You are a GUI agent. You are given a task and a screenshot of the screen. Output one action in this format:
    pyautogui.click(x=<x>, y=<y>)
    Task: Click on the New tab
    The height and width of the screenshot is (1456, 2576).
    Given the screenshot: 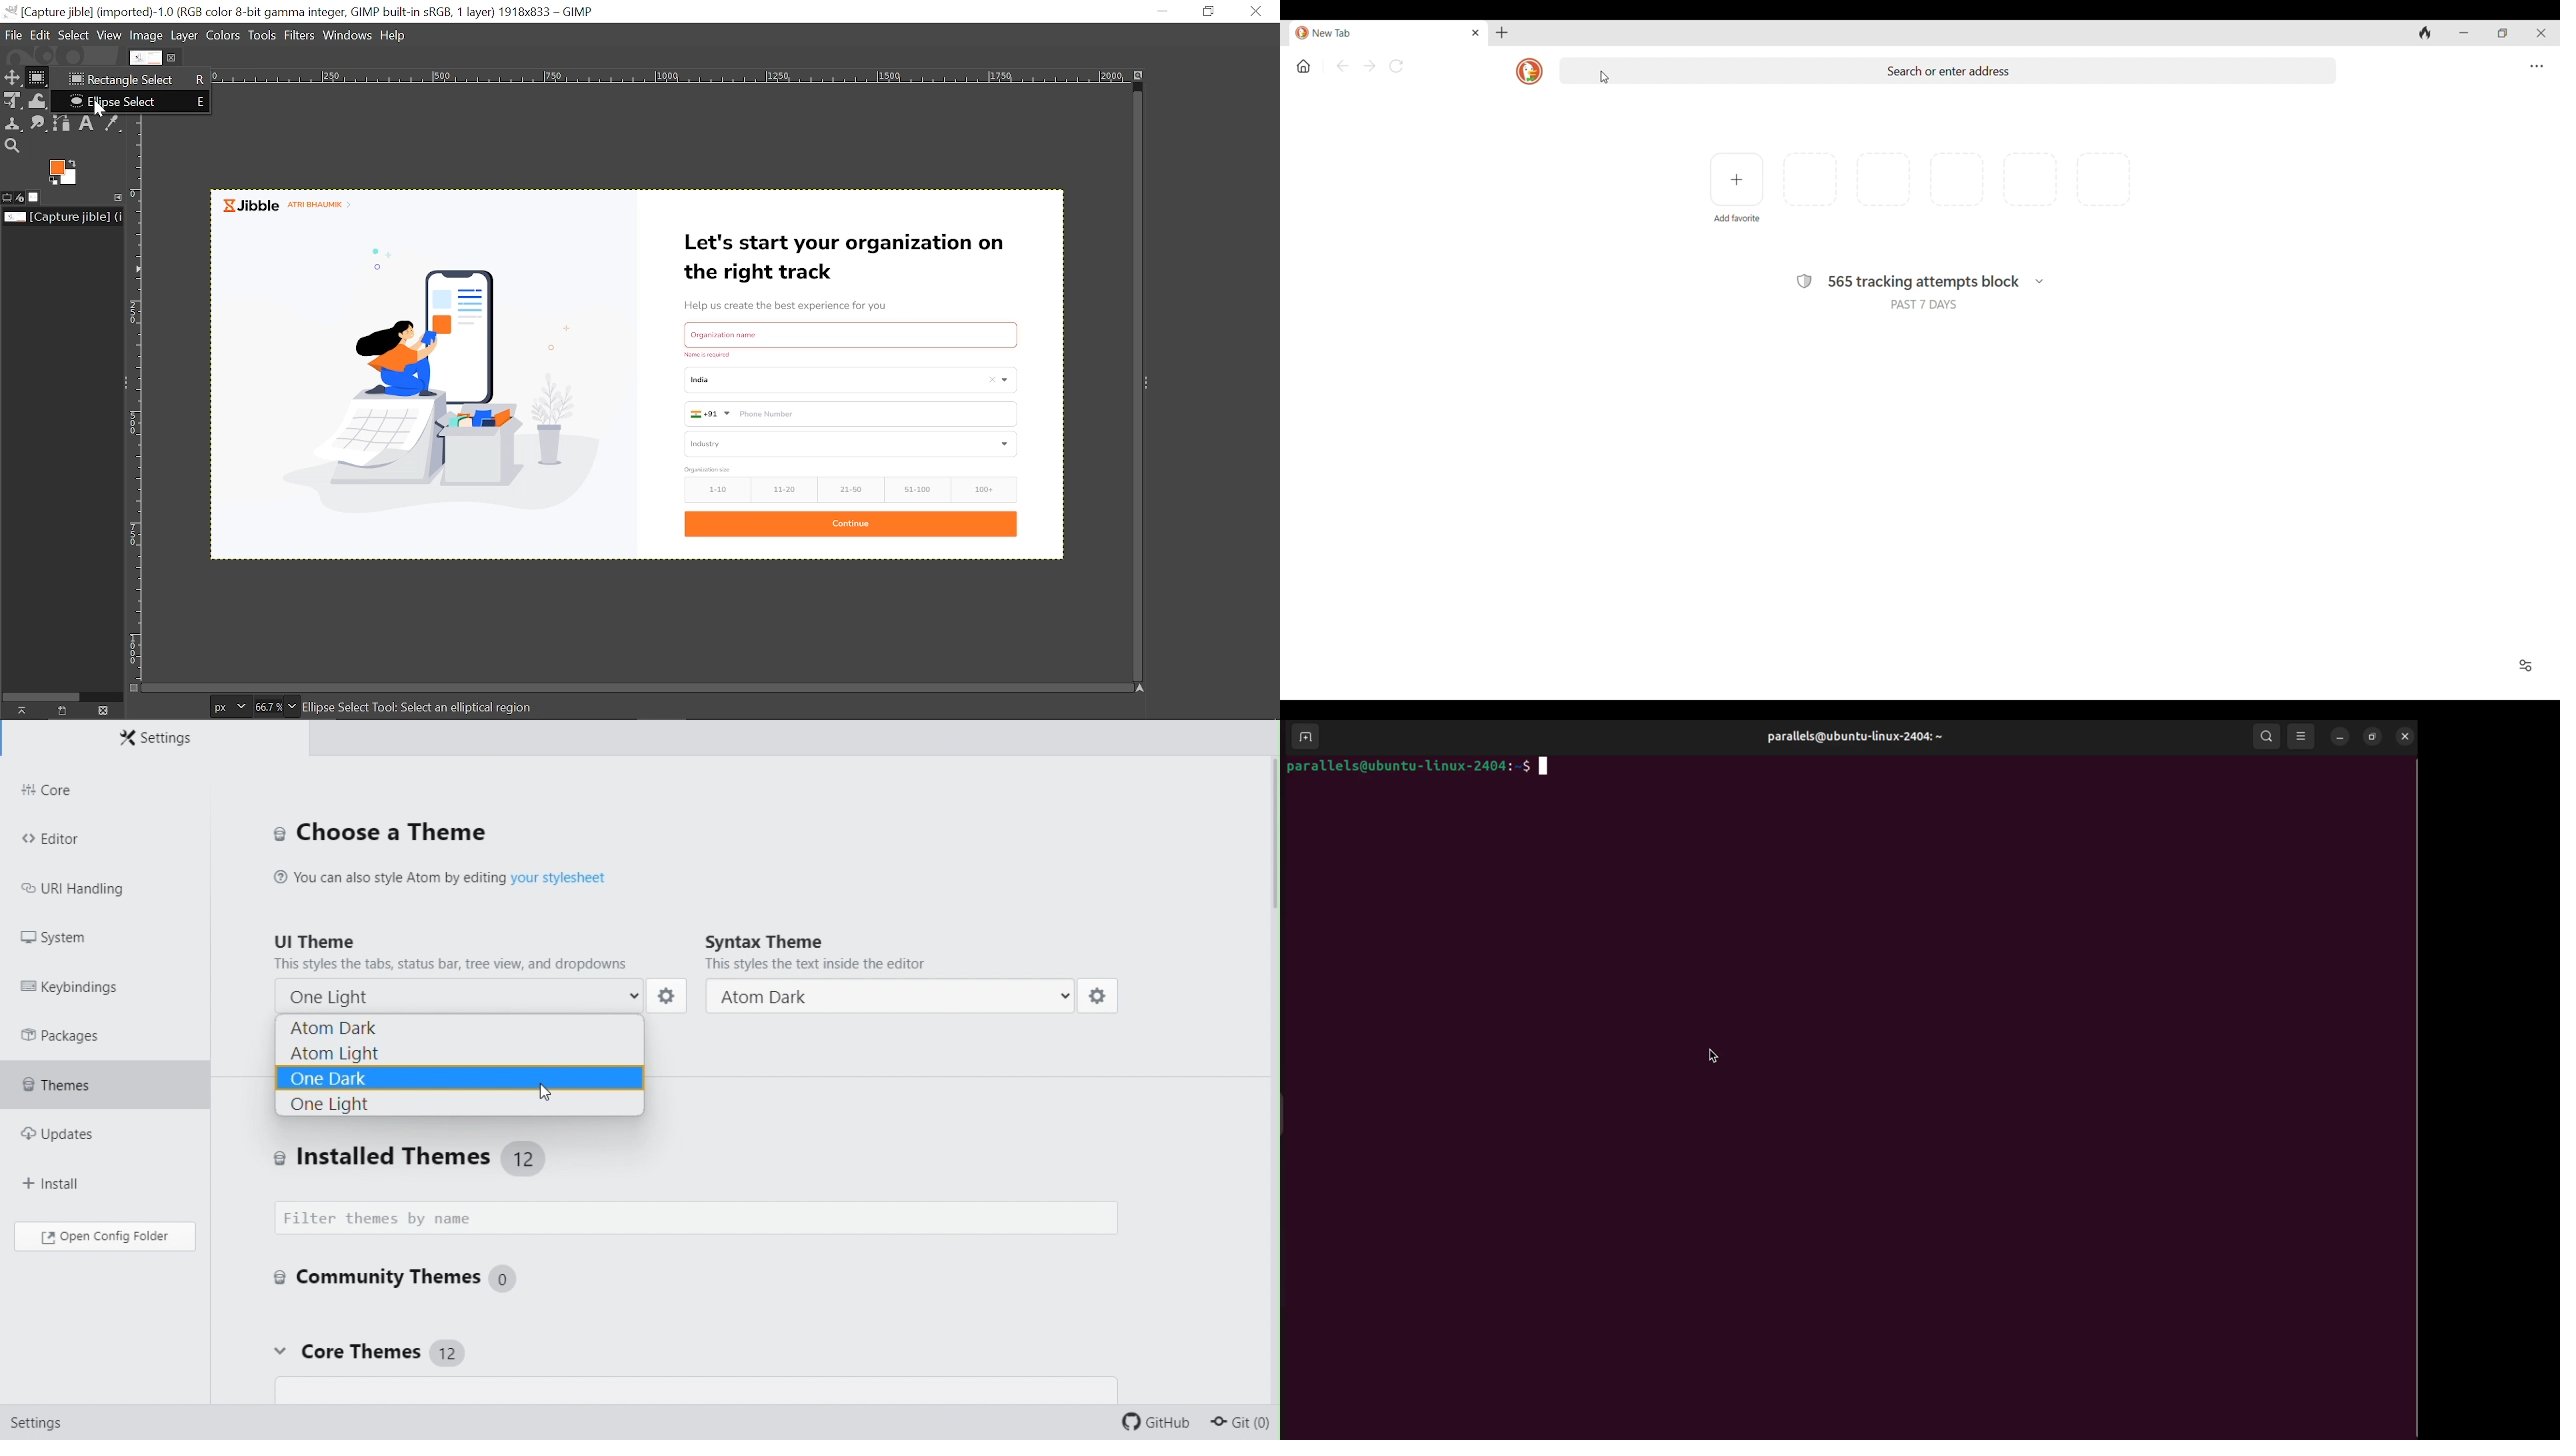 What is the action you would take?
    pyautogui.click(x=1379, y=33)
    